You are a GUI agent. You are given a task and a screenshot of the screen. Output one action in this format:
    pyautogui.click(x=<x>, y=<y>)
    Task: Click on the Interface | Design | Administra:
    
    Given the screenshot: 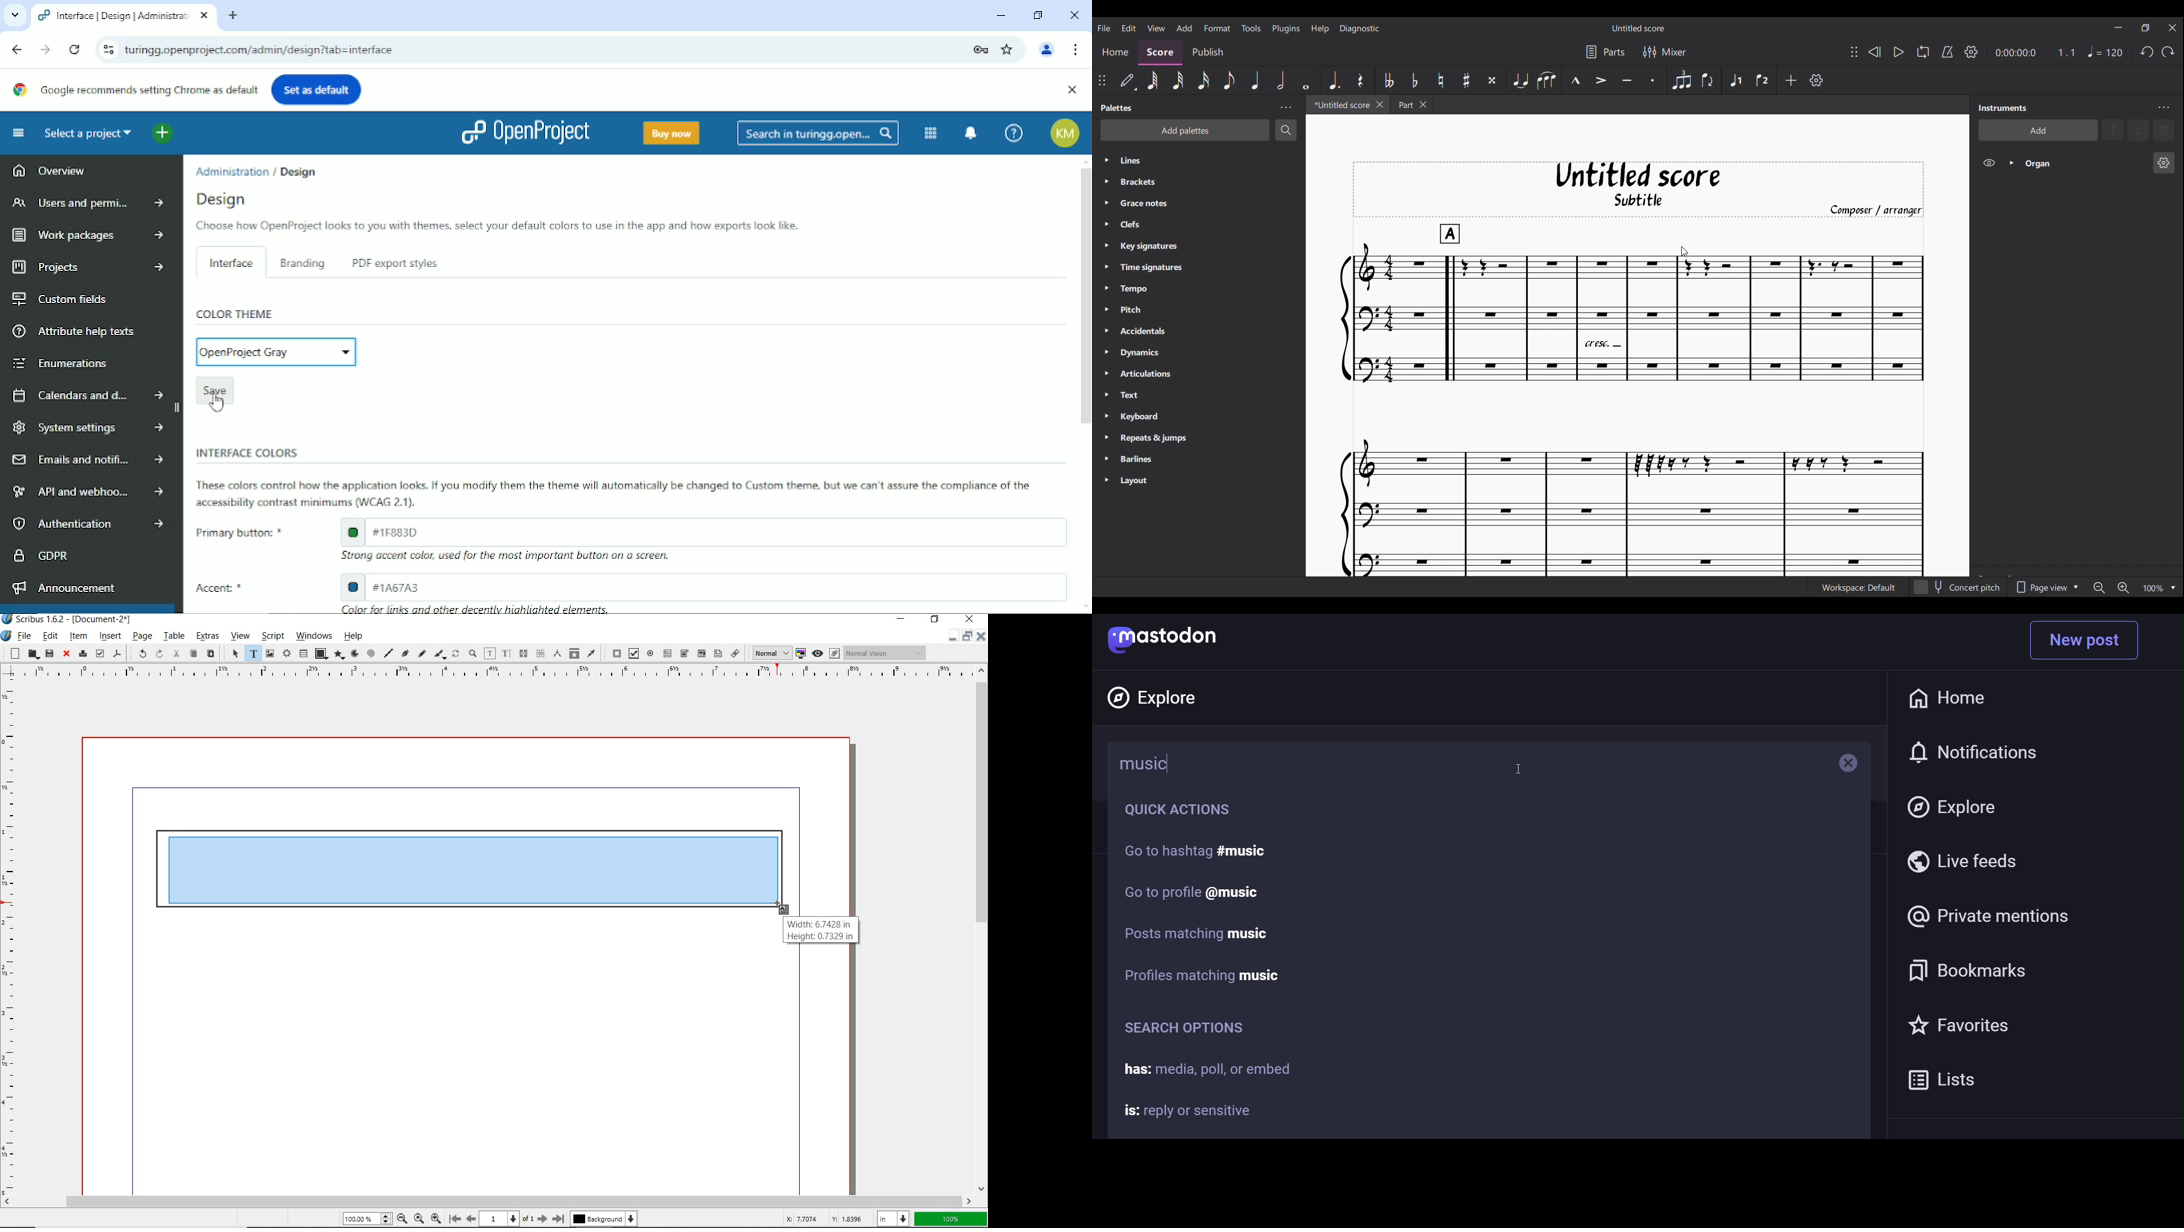 What is the action you would take?
    pyautogui.click(x=113, y=16)
    